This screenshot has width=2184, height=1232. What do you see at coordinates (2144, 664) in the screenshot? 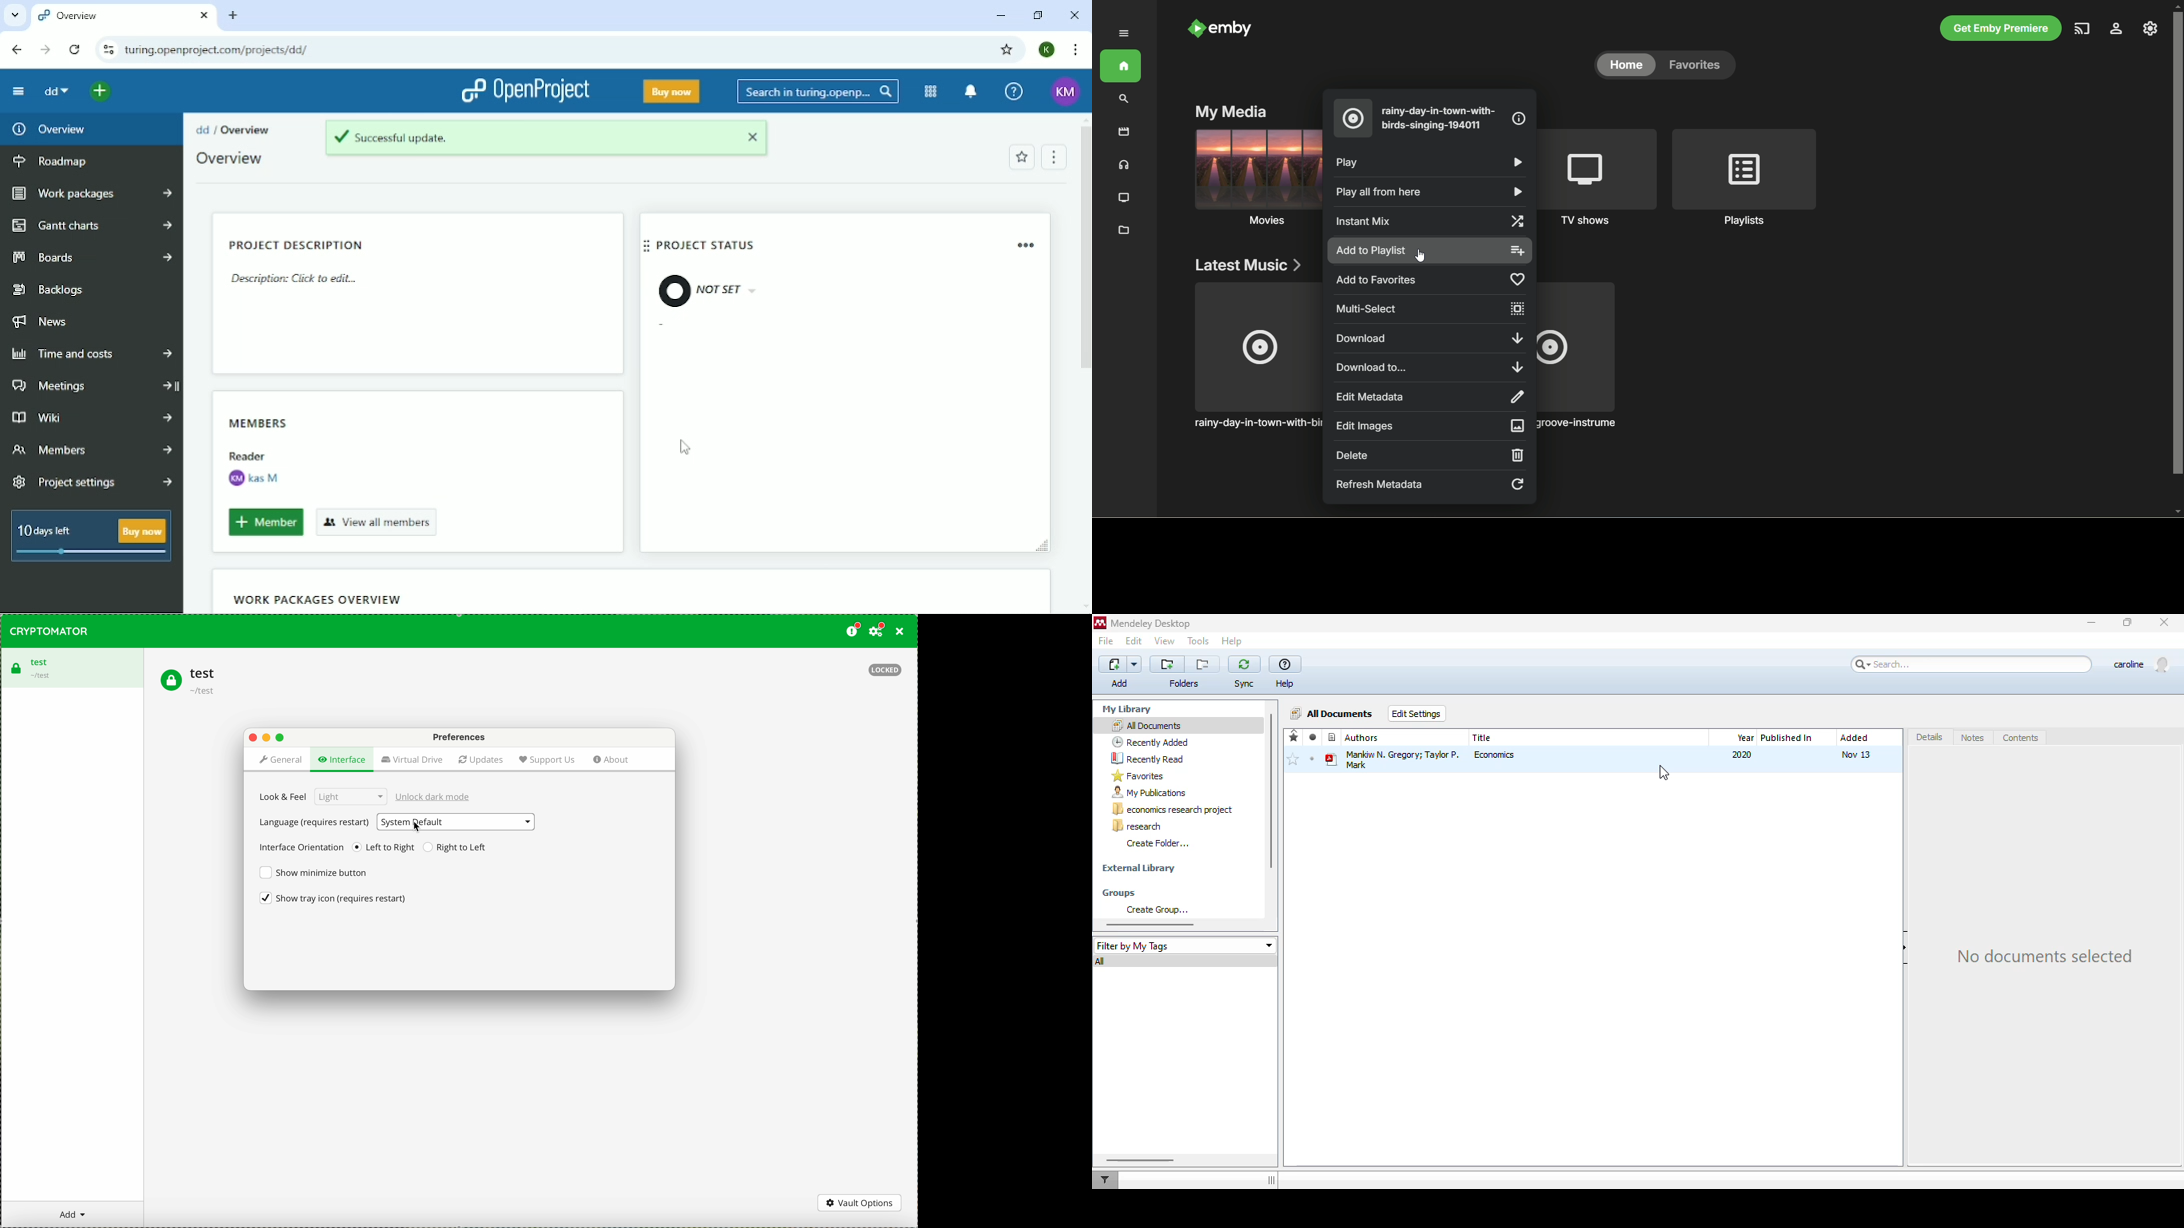
I see `profile` at bounding box center [2144, 664].